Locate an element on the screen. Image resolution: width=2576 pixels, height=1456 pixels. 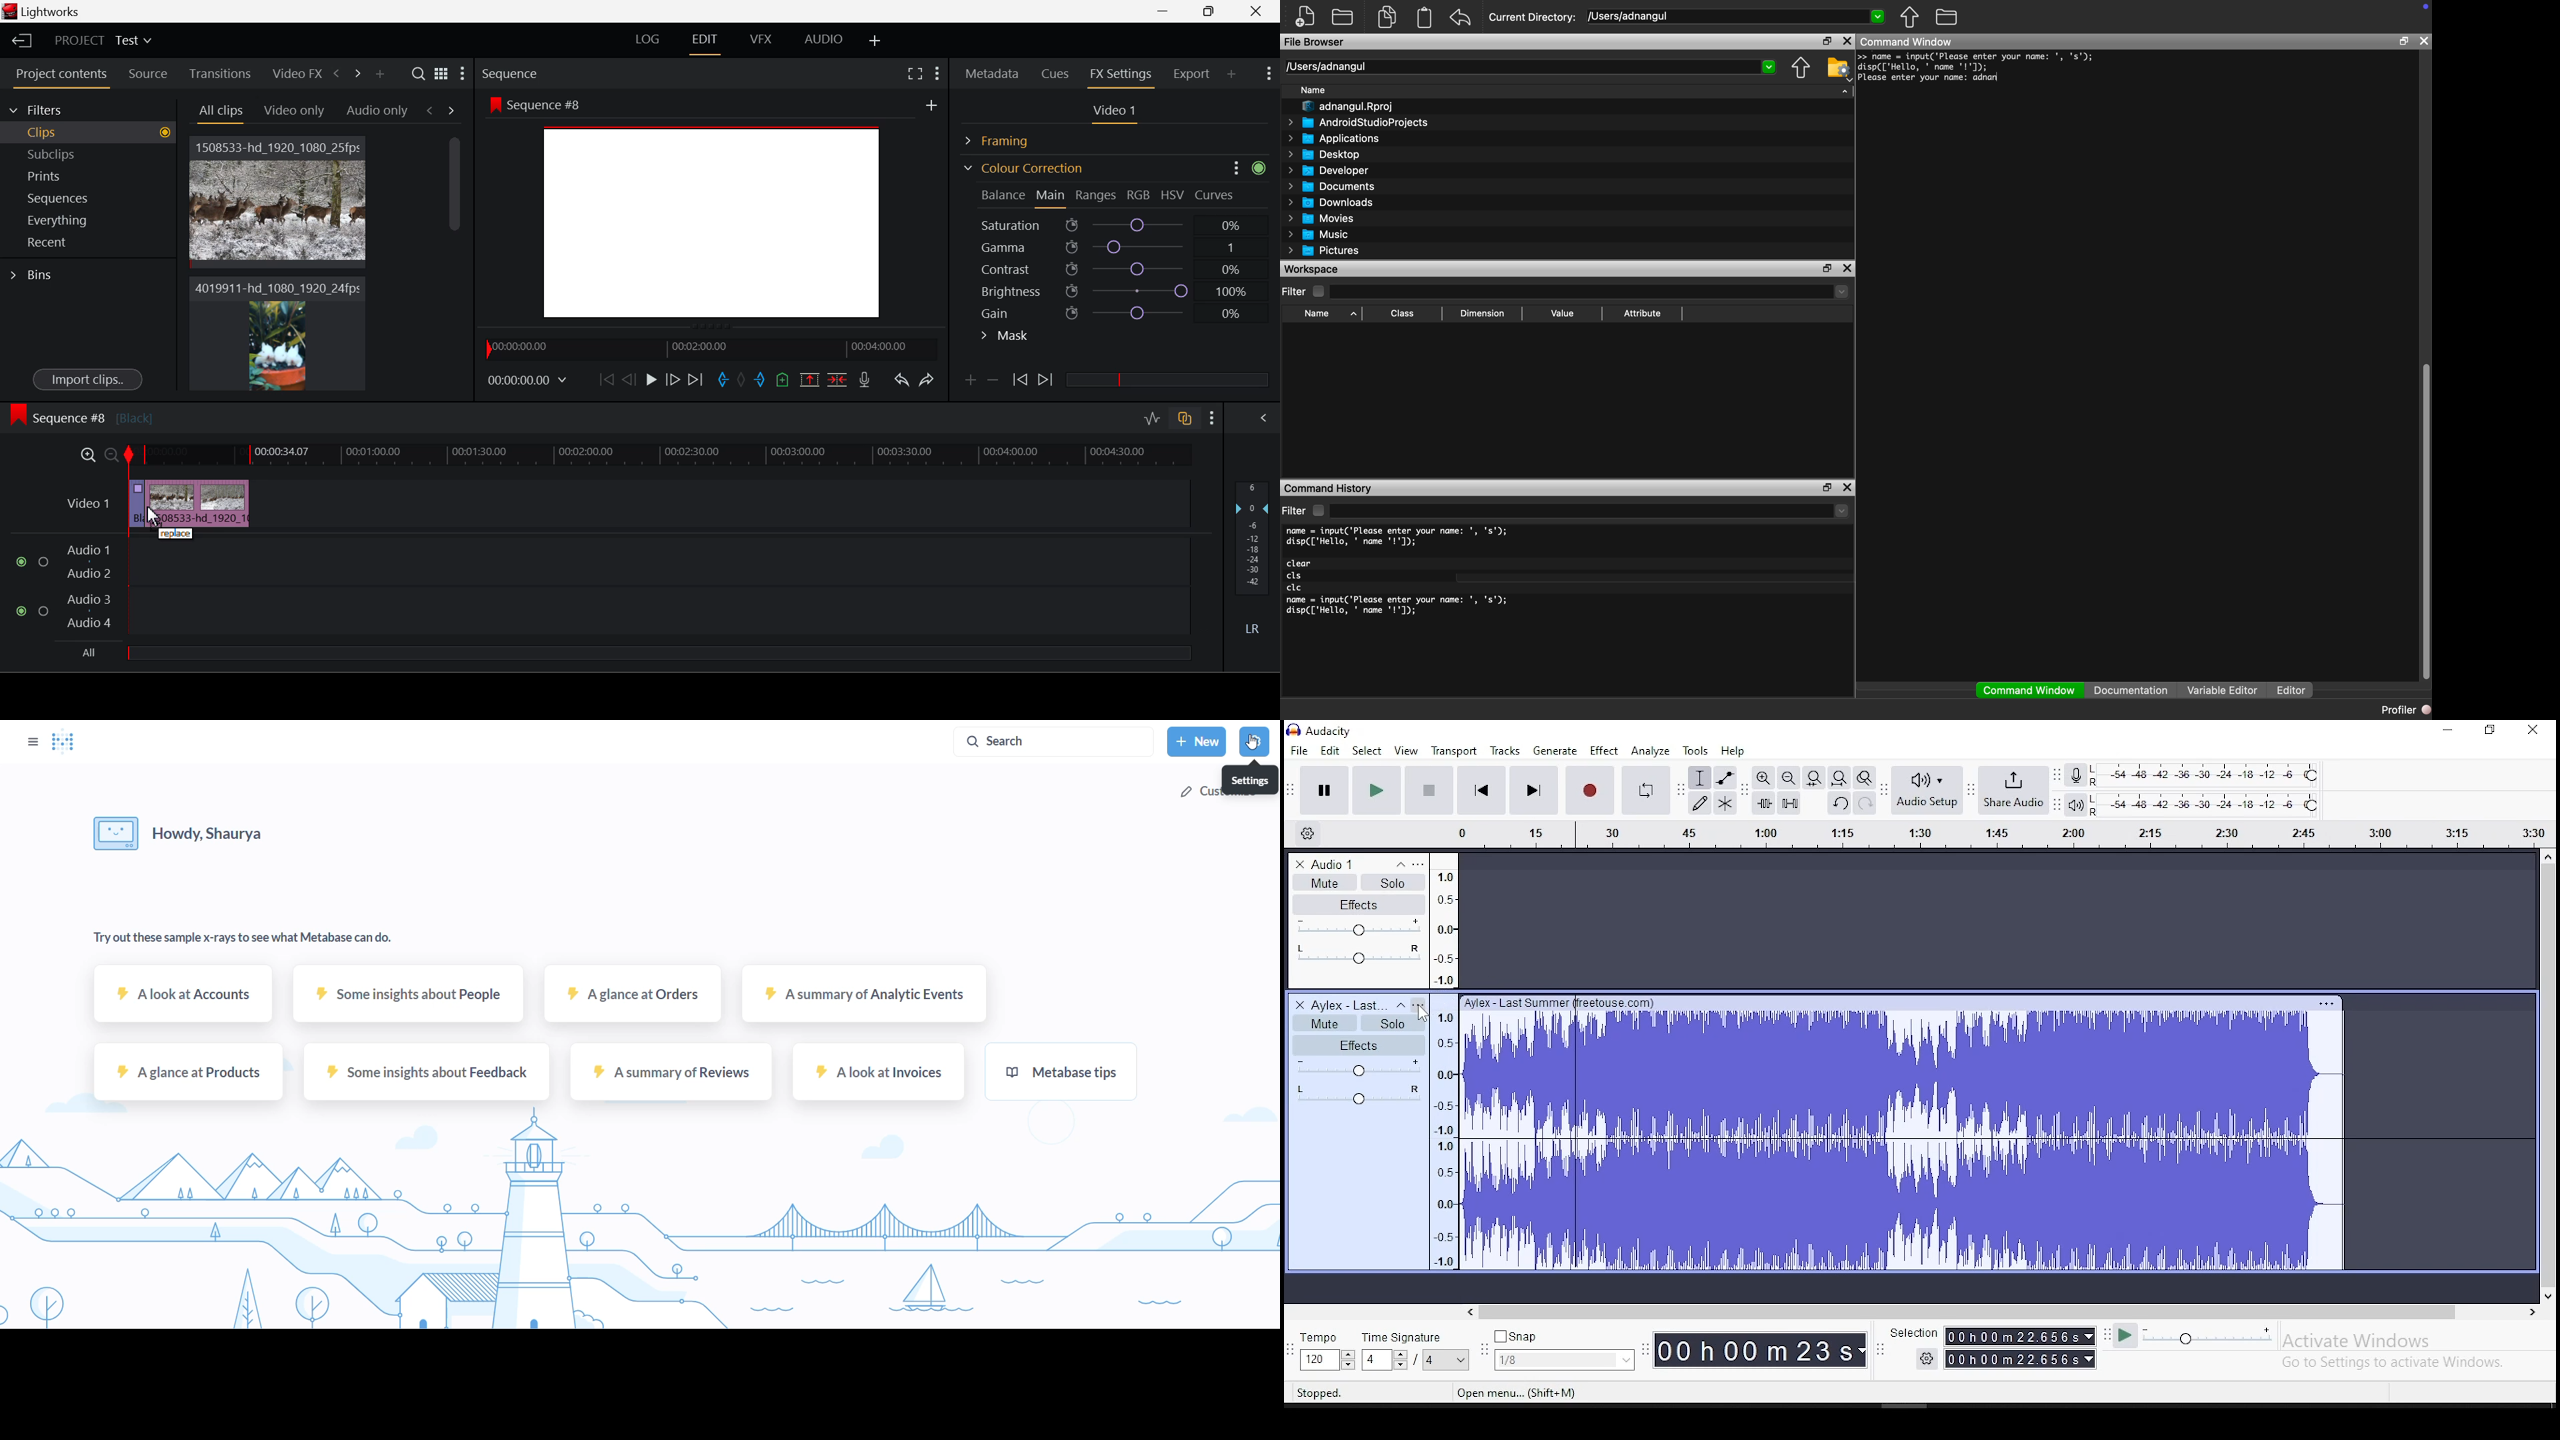
pan is located at coordinates (1357, 956).